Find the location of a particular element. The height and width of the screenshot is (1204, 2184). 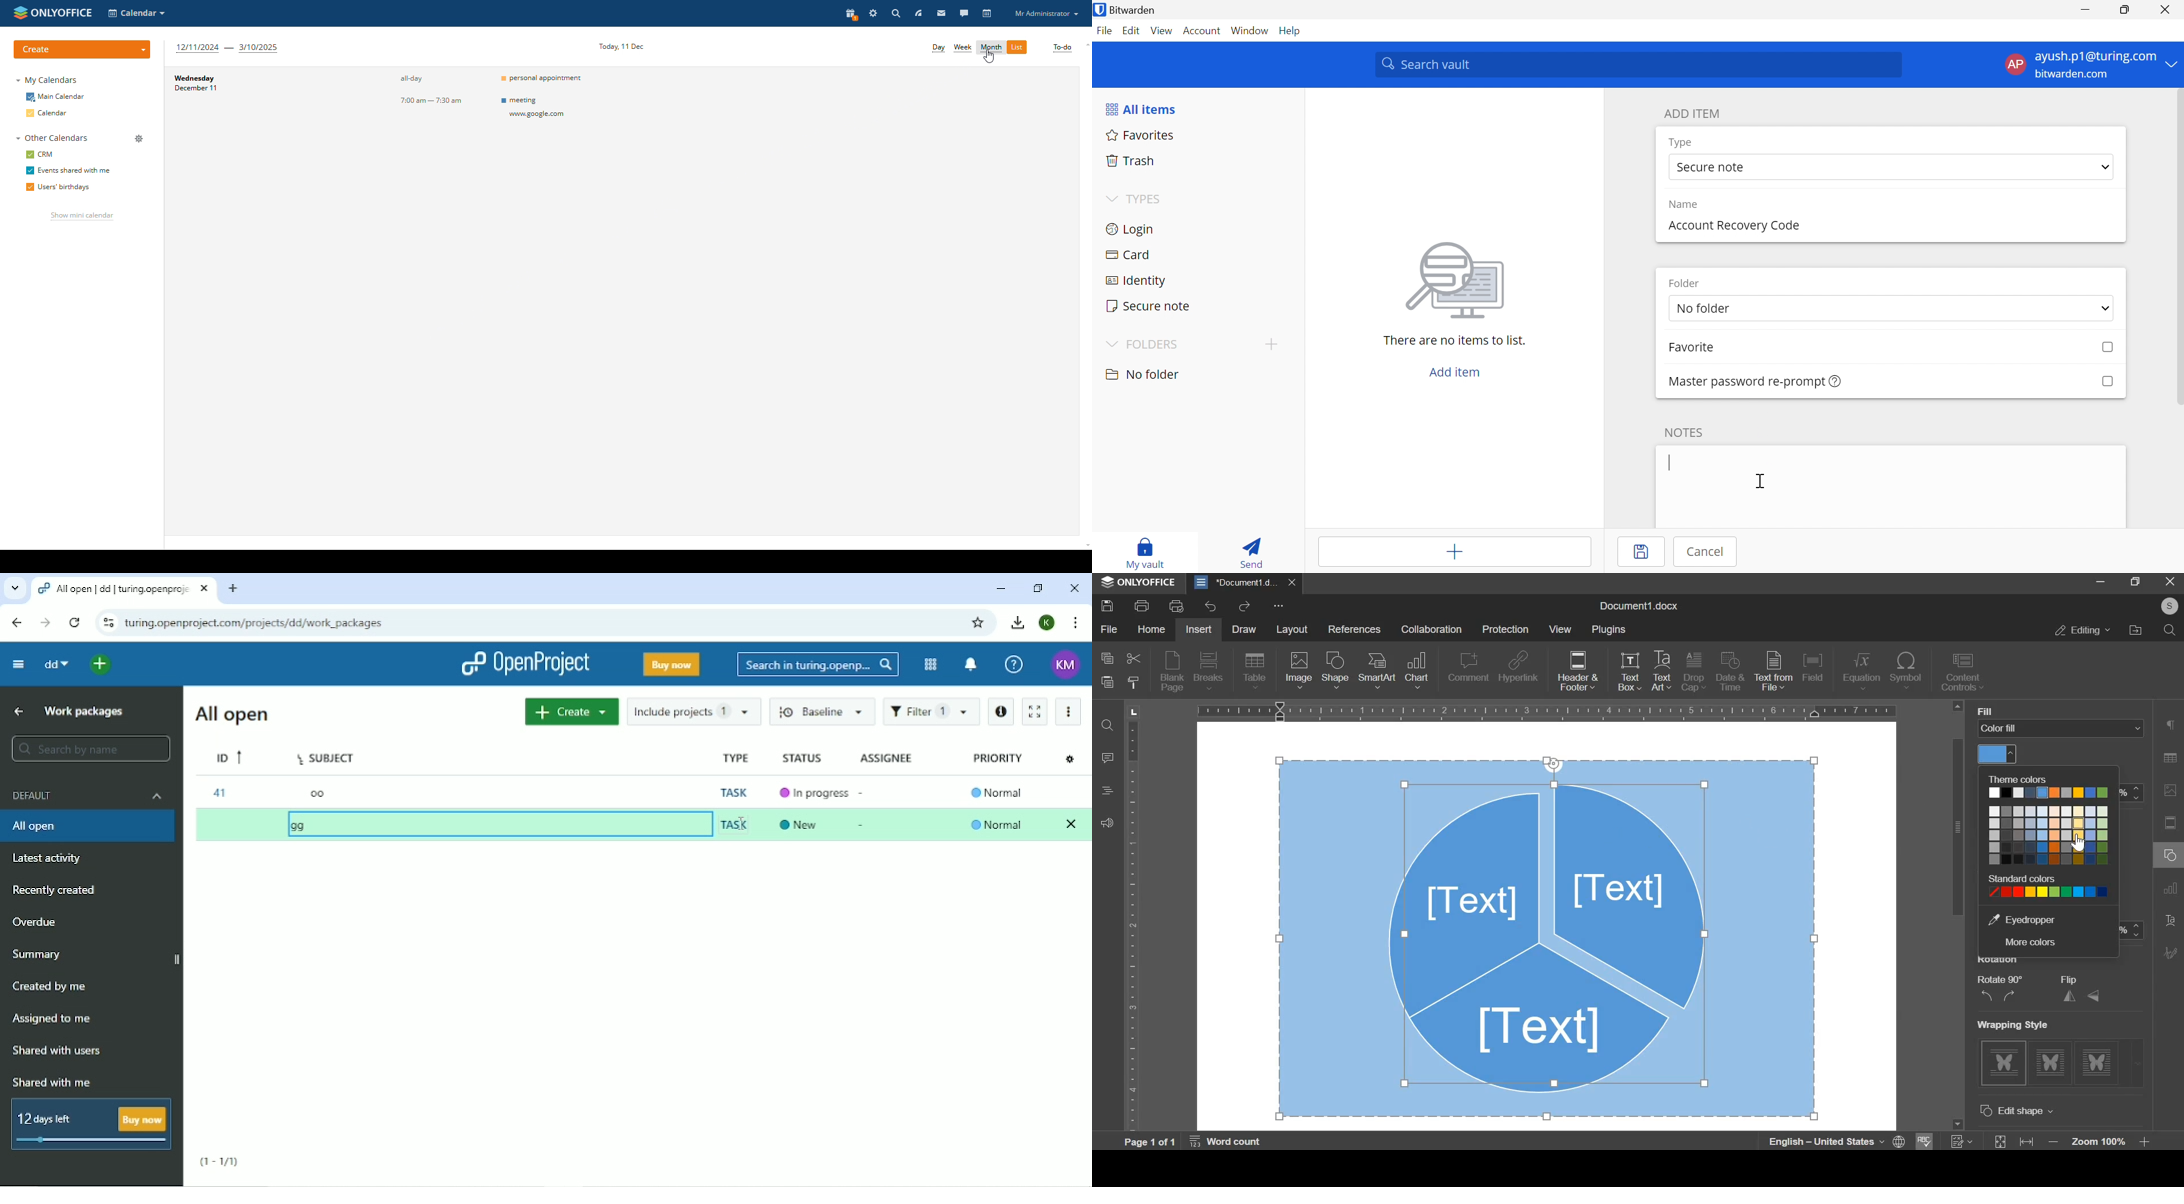

select fill color is located at coordinates (2000, 755).